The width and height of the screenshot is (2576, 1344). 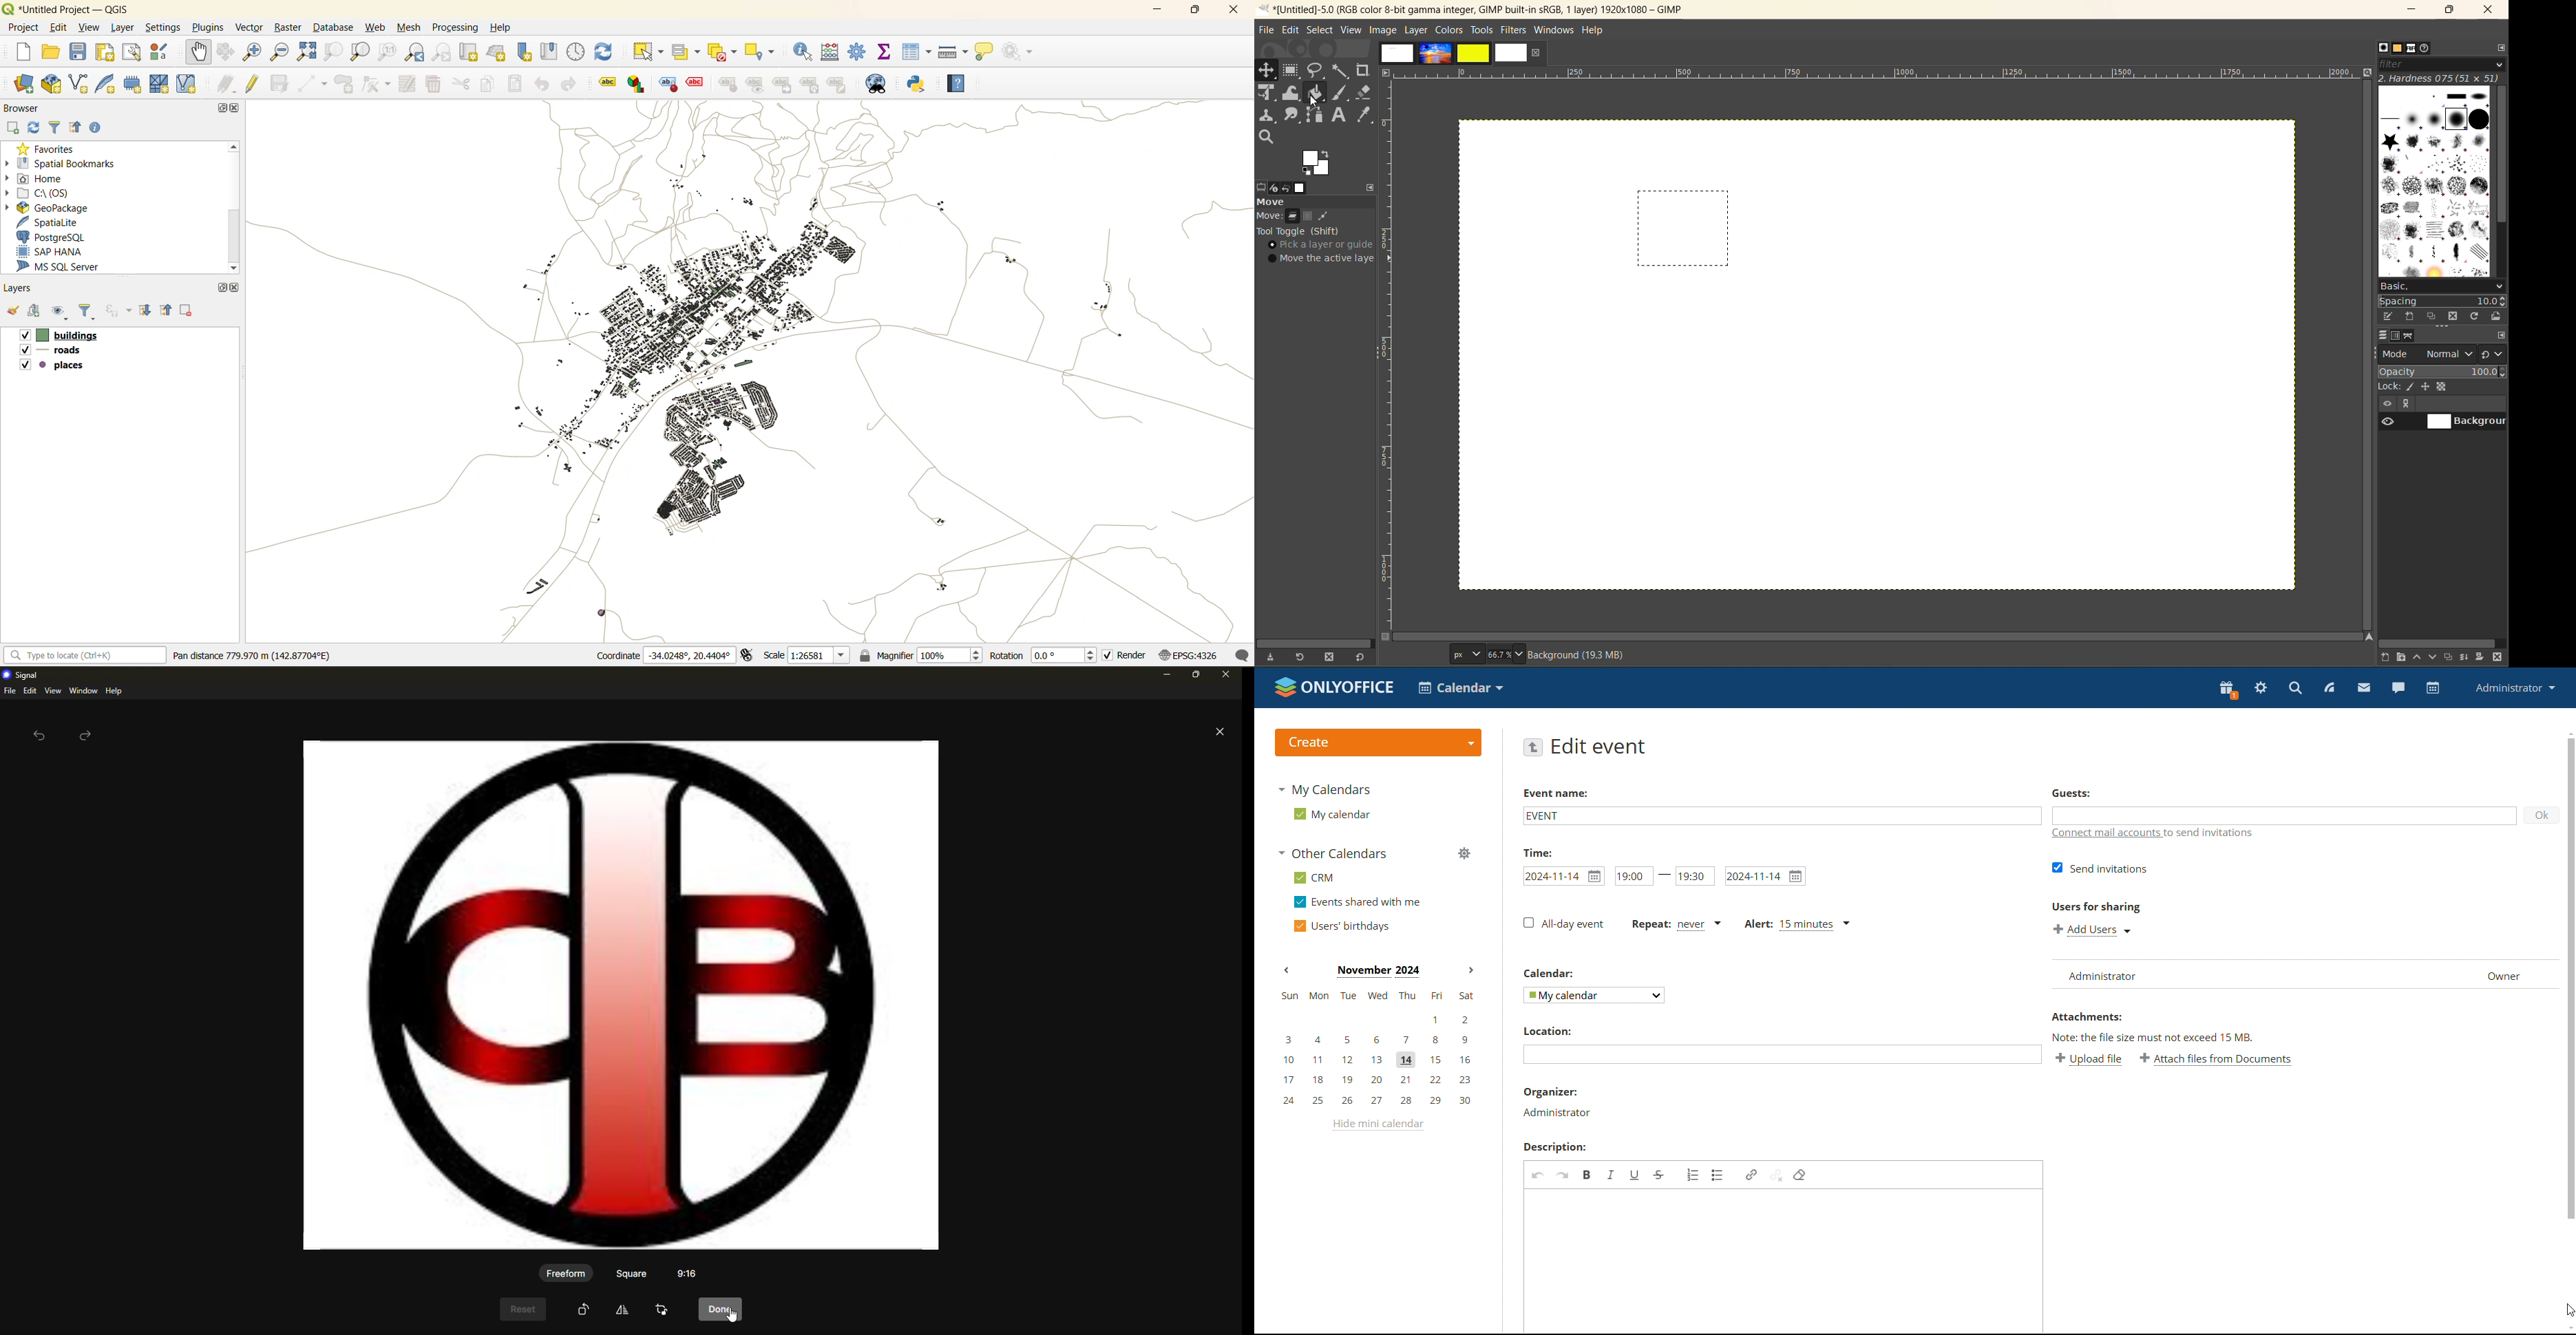 What do you see at coordinates (699, 82) in the screenshot?
I see `Effect` at bounding box center [699, 82].